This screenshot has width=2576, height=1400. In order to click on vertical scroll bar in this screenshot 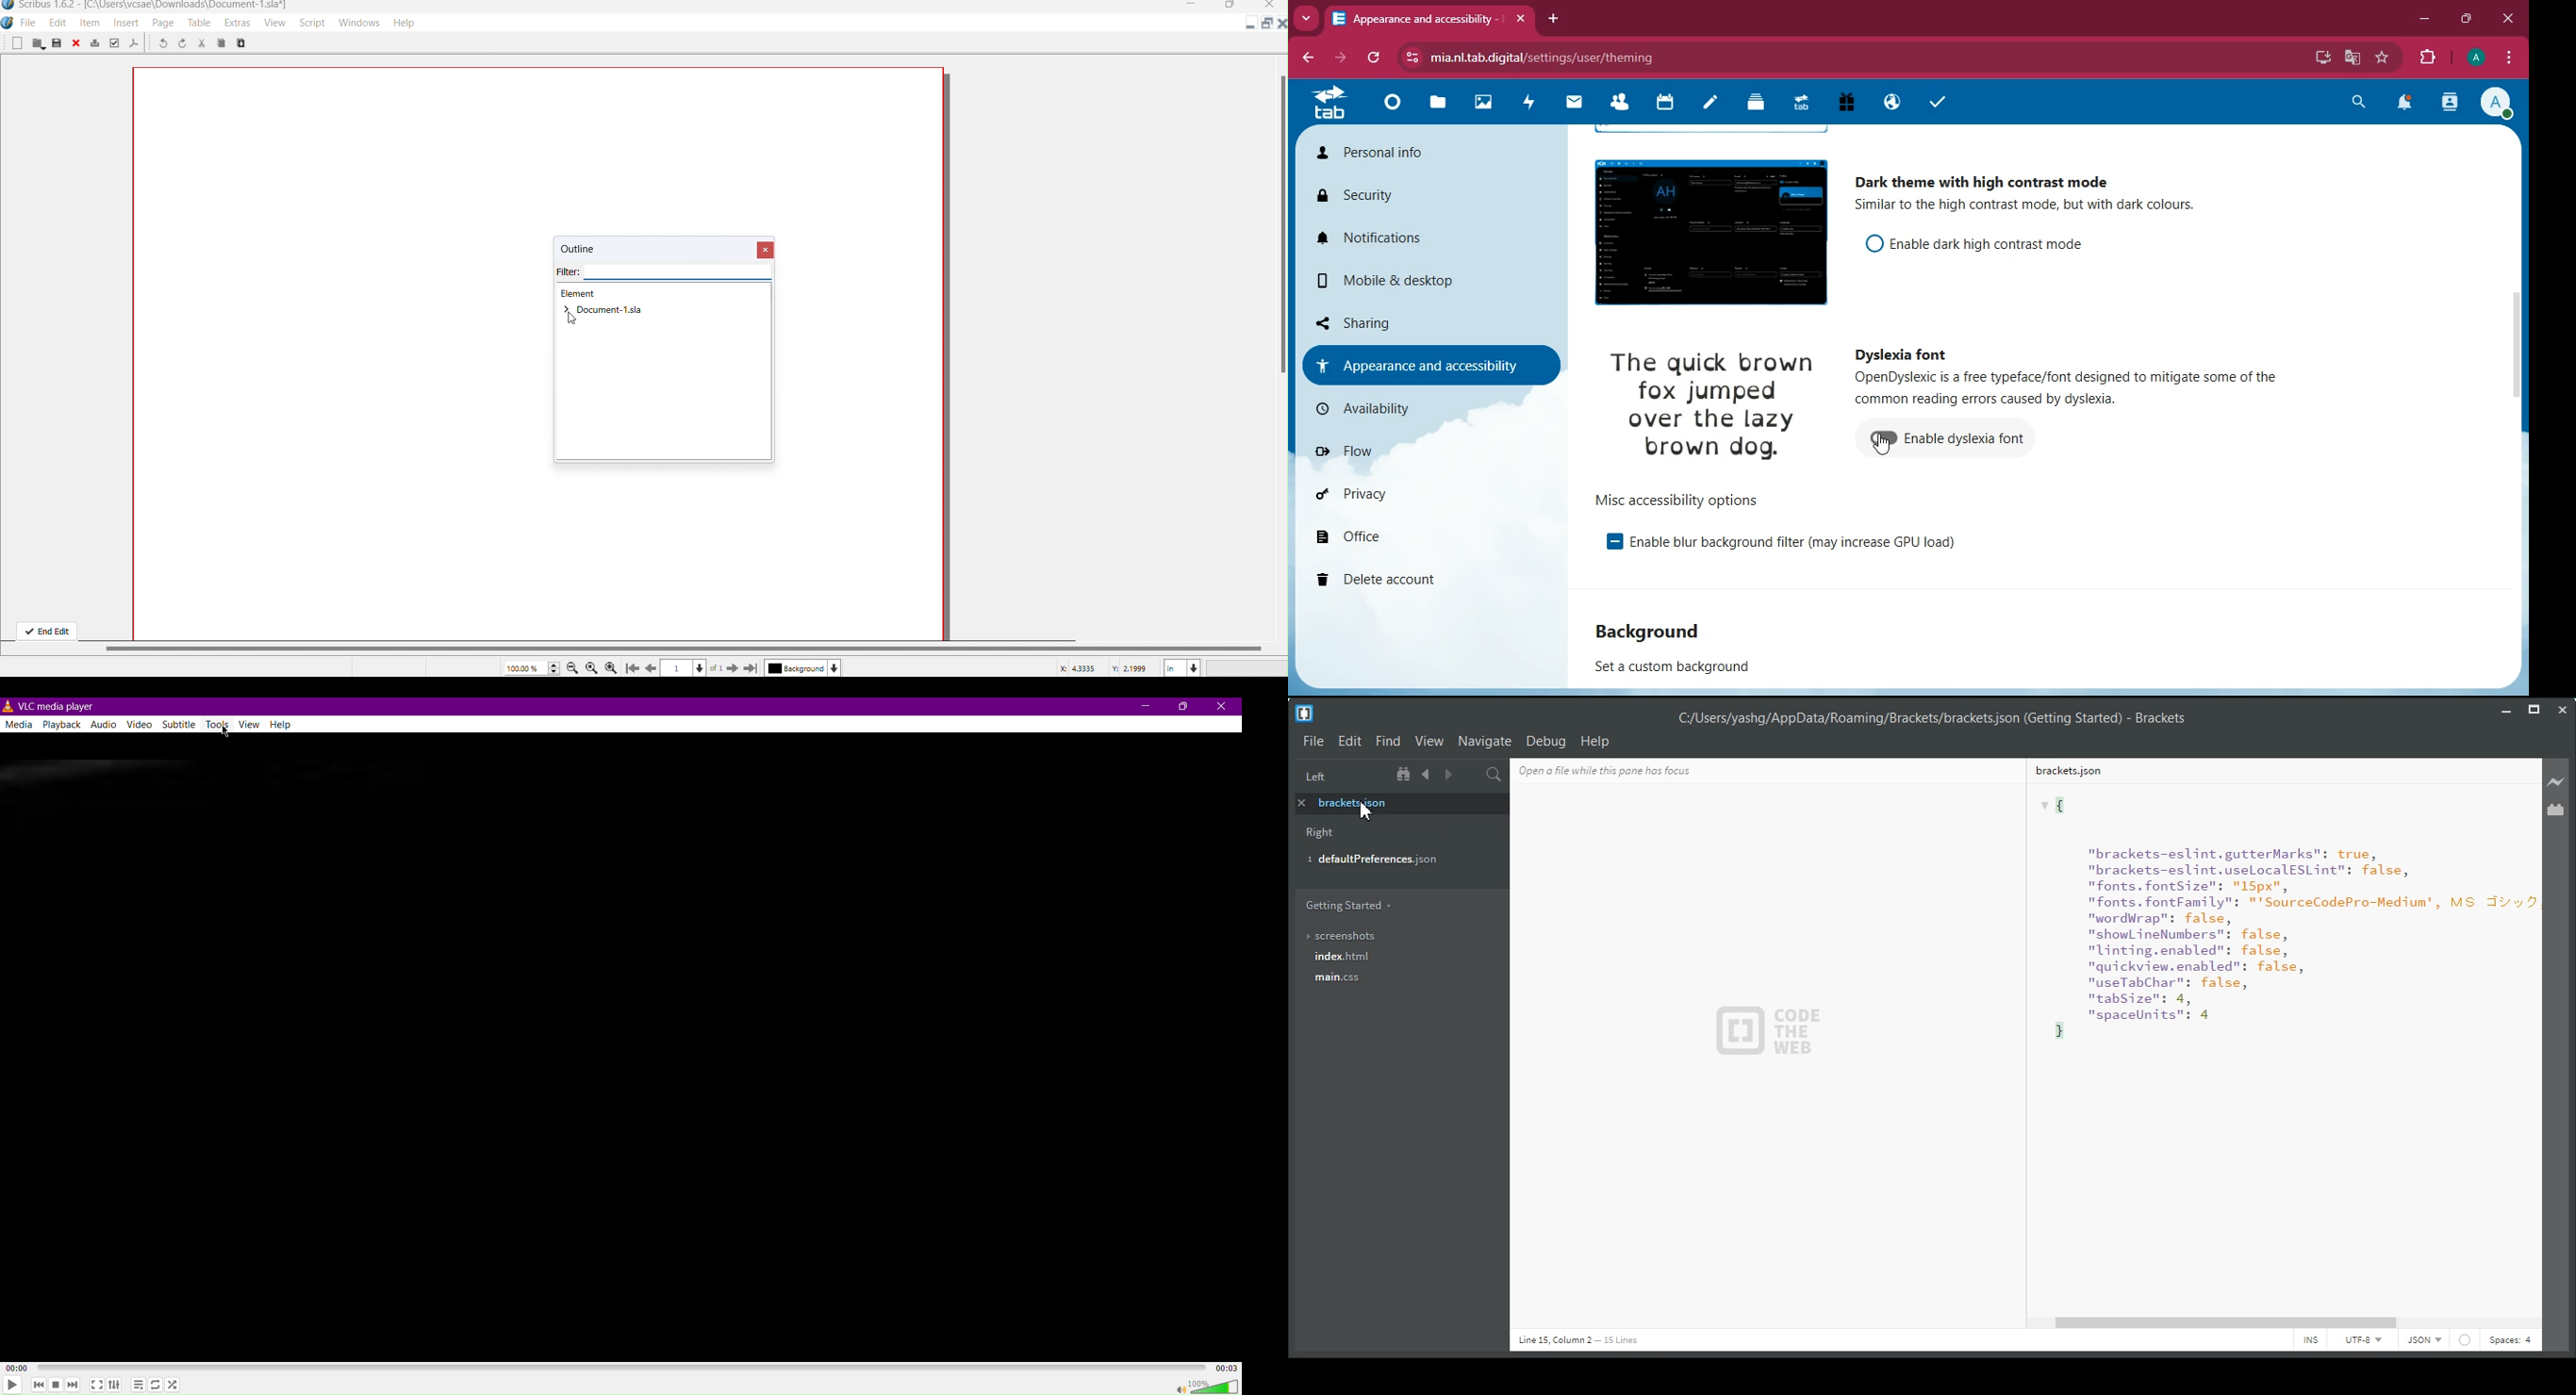, I will do `click(1280, 217)`.